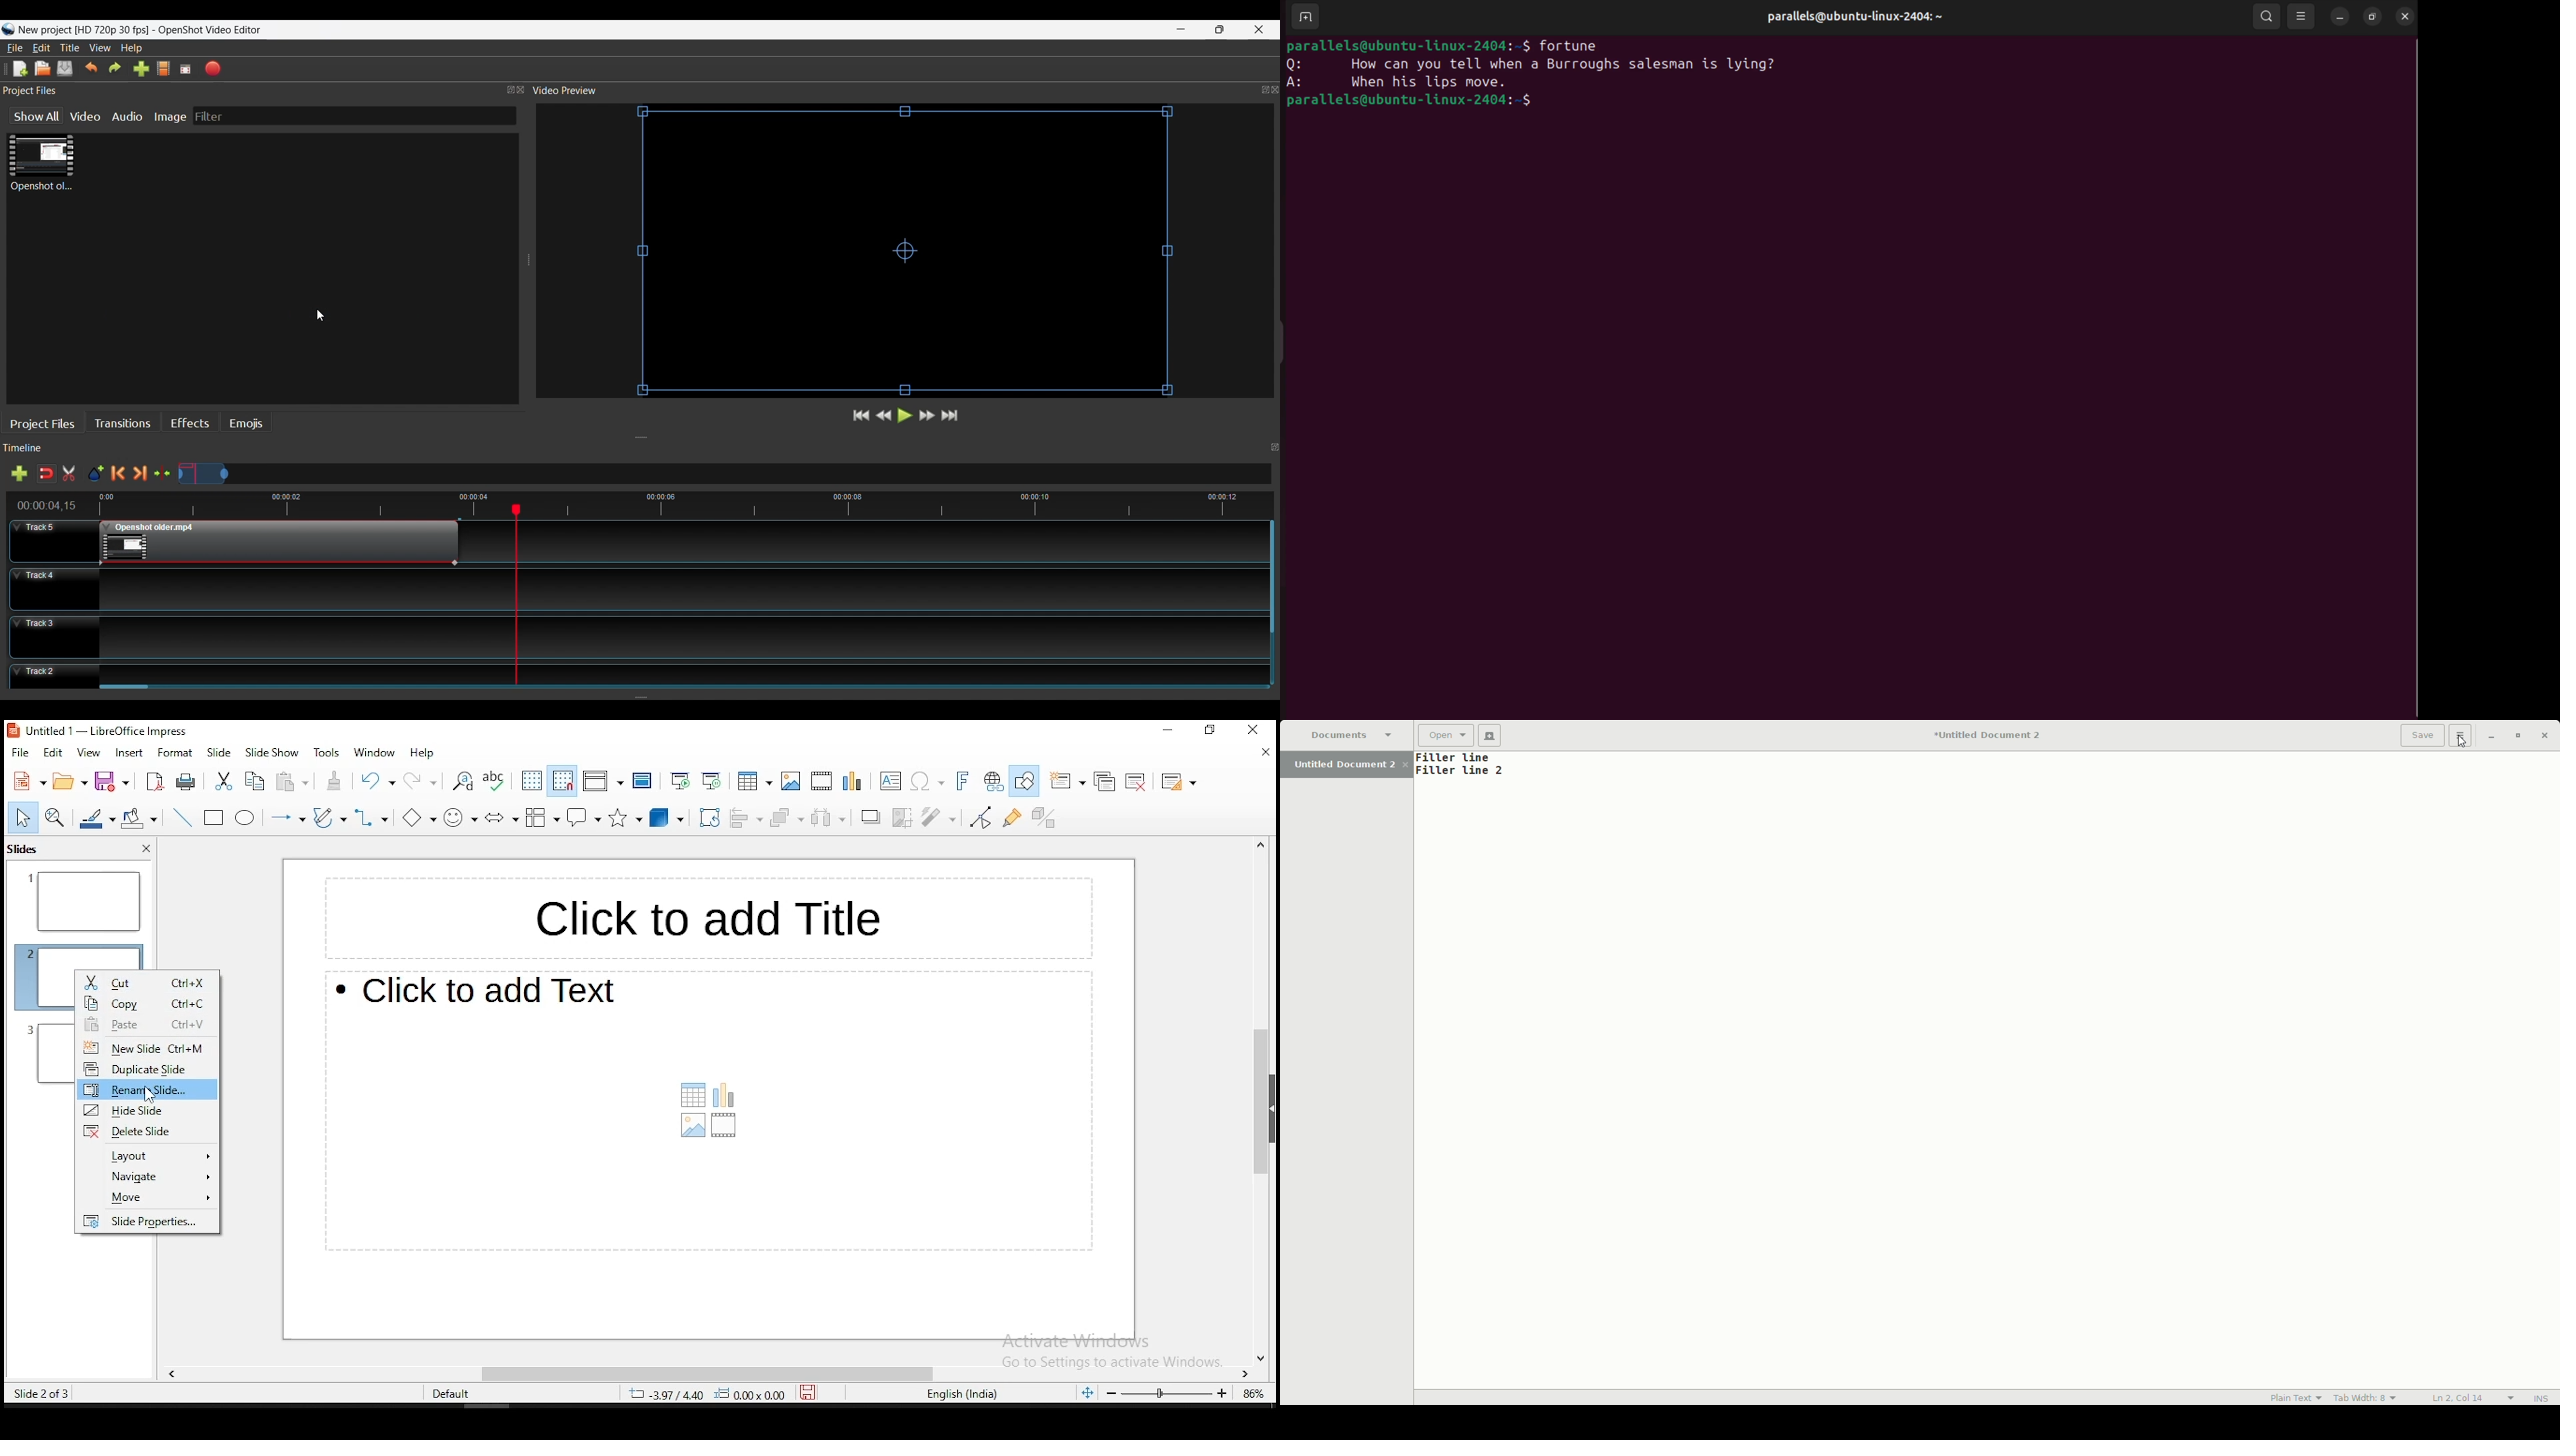 This screenshot has width=2576, height=1456. What do you see at coordinates (861, 417) in the screenshot?
I see `Jump to Forward` at bounding box center [861, 417].